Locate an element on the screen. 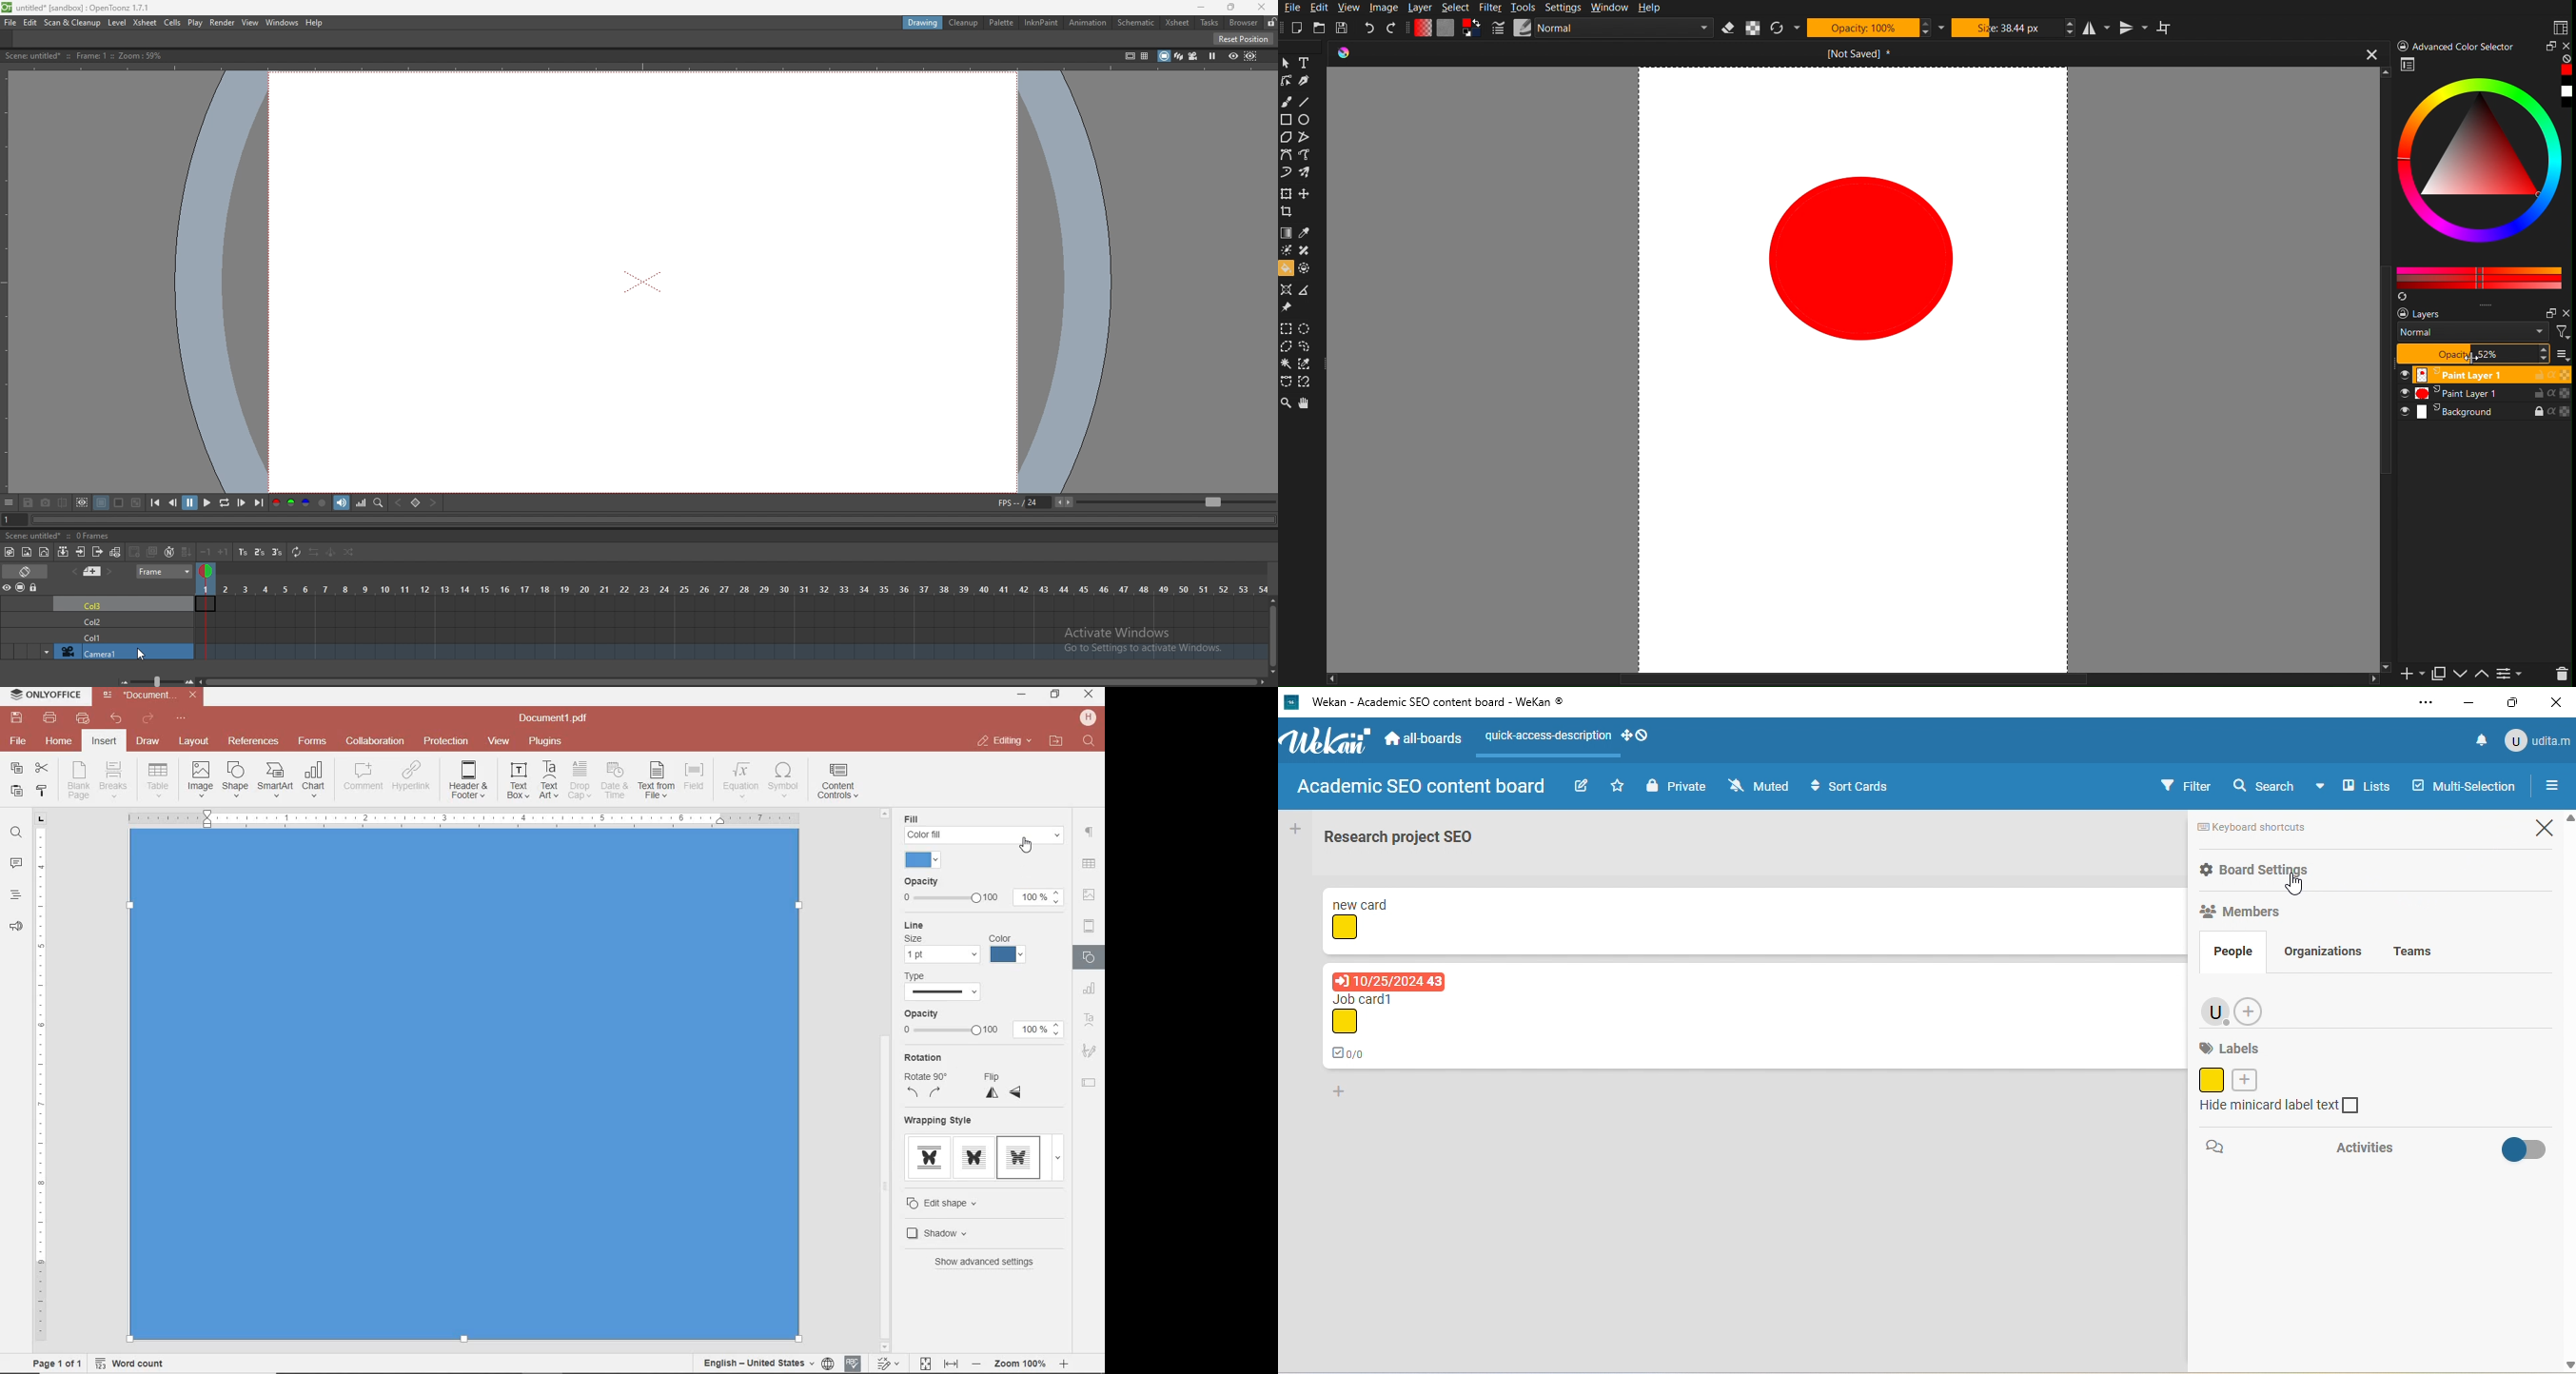  file name is located at coordinates (557, 719).